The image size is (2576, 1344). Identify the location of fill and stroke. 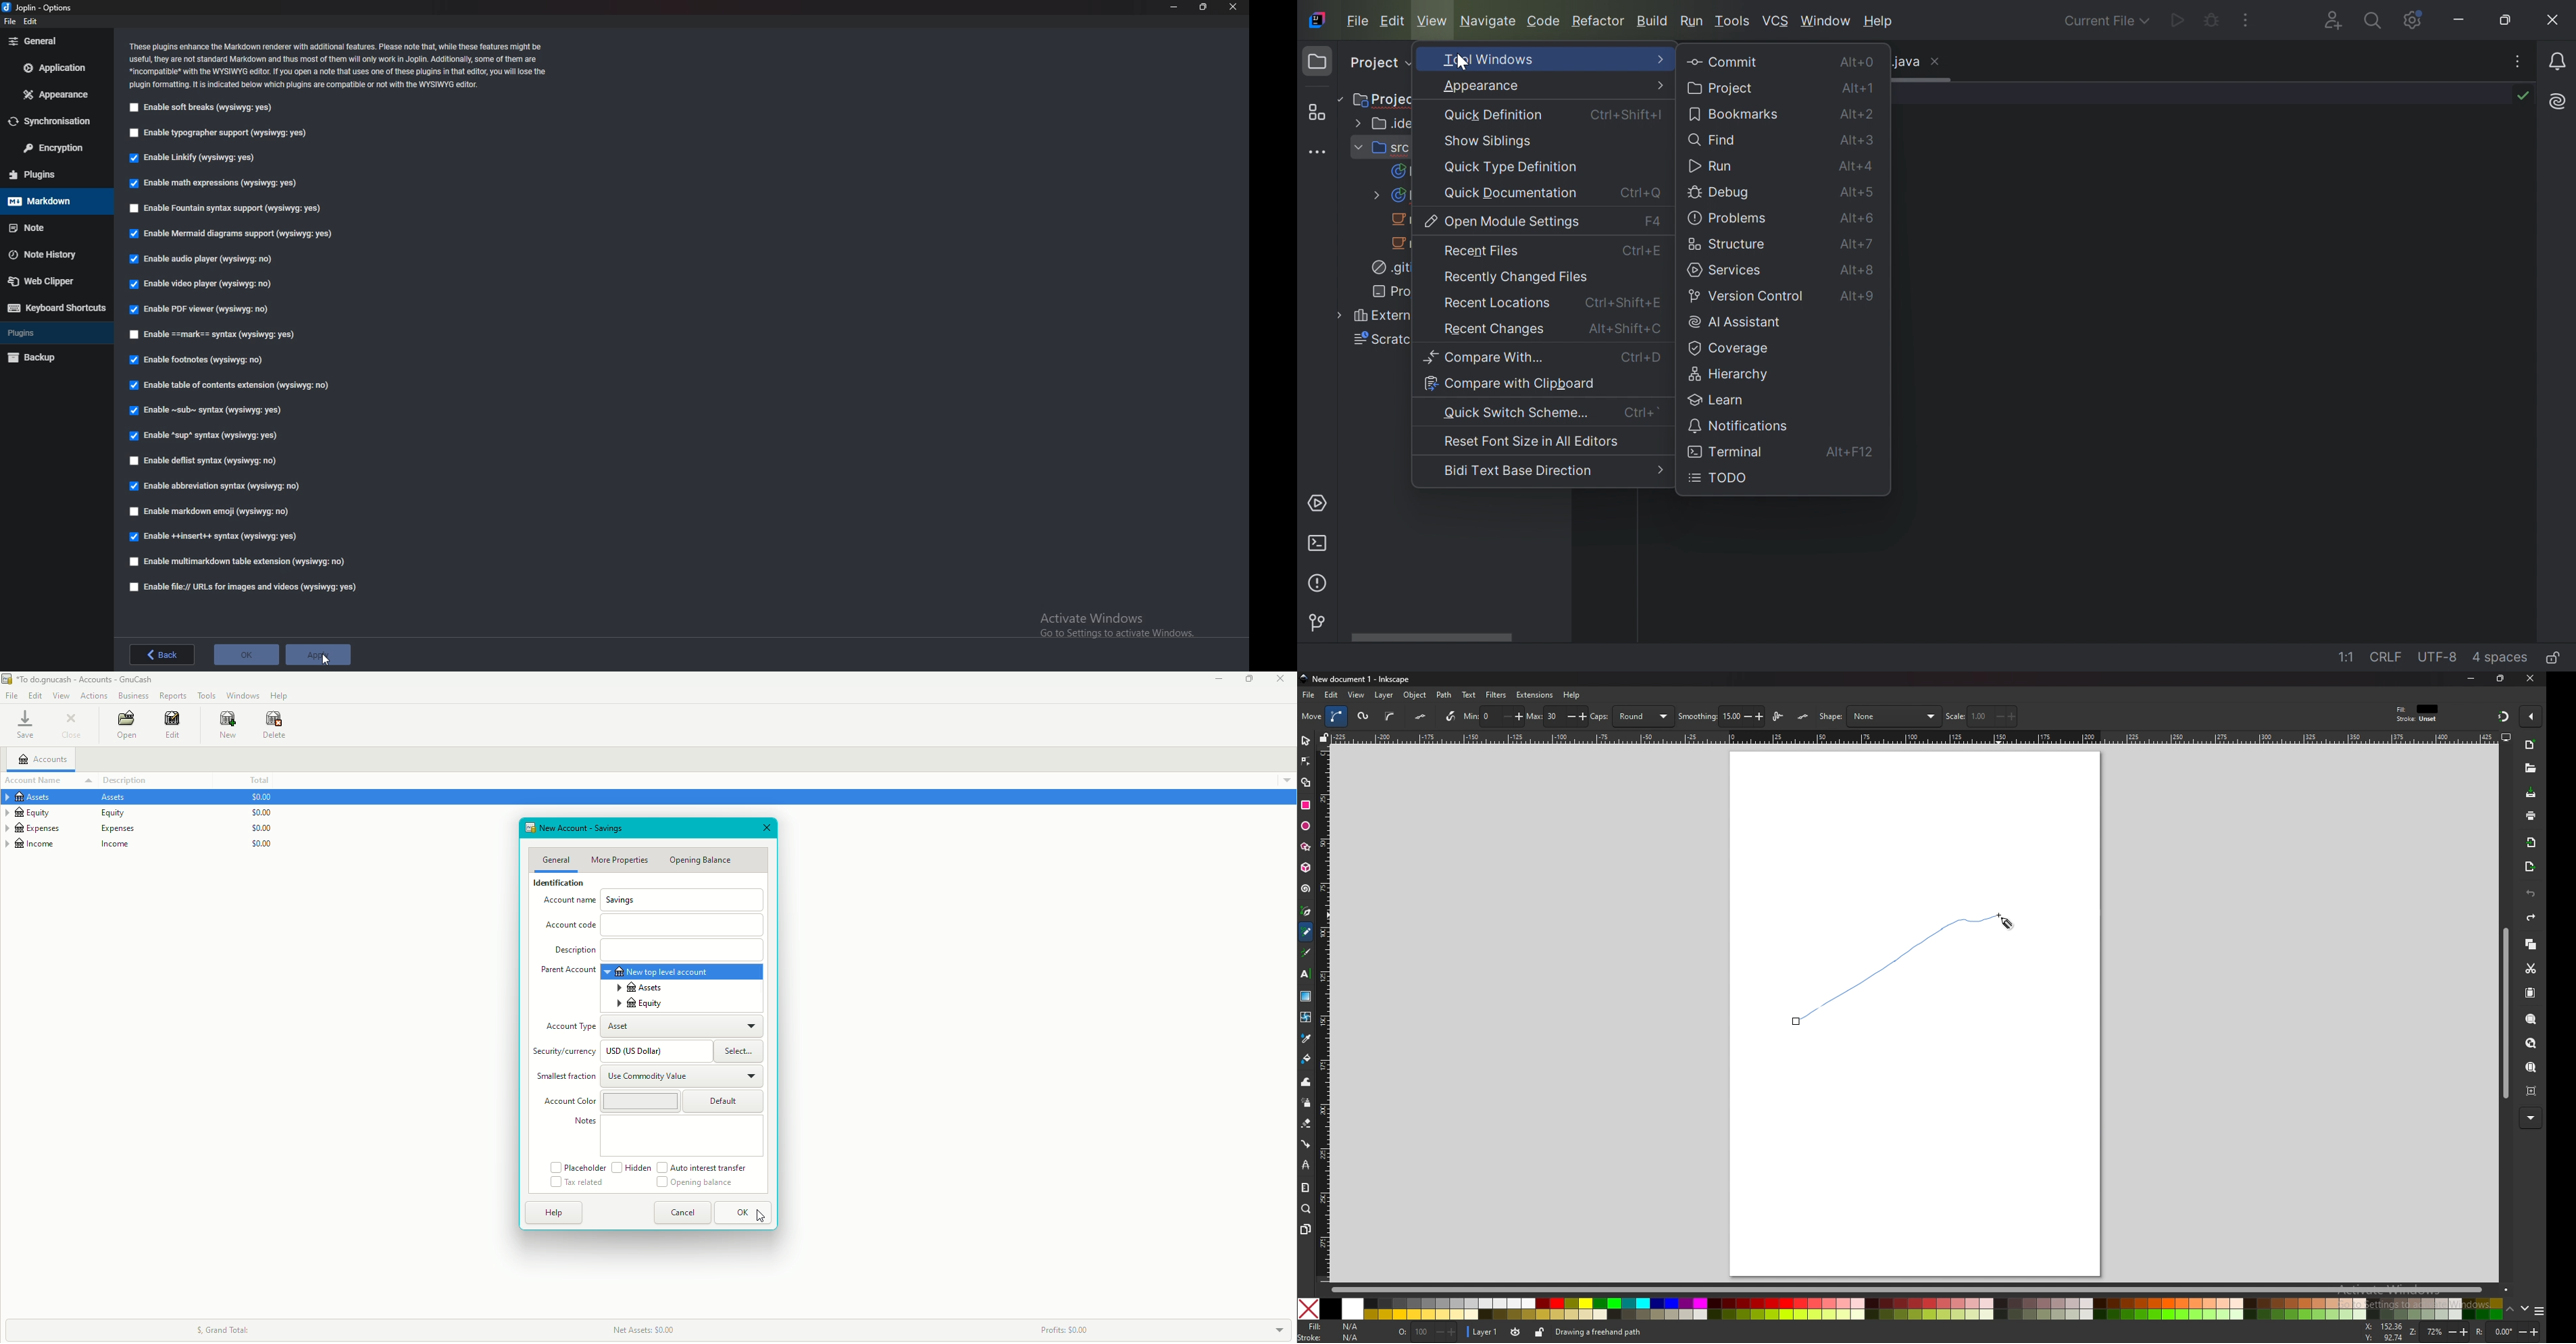
(2418, 712).